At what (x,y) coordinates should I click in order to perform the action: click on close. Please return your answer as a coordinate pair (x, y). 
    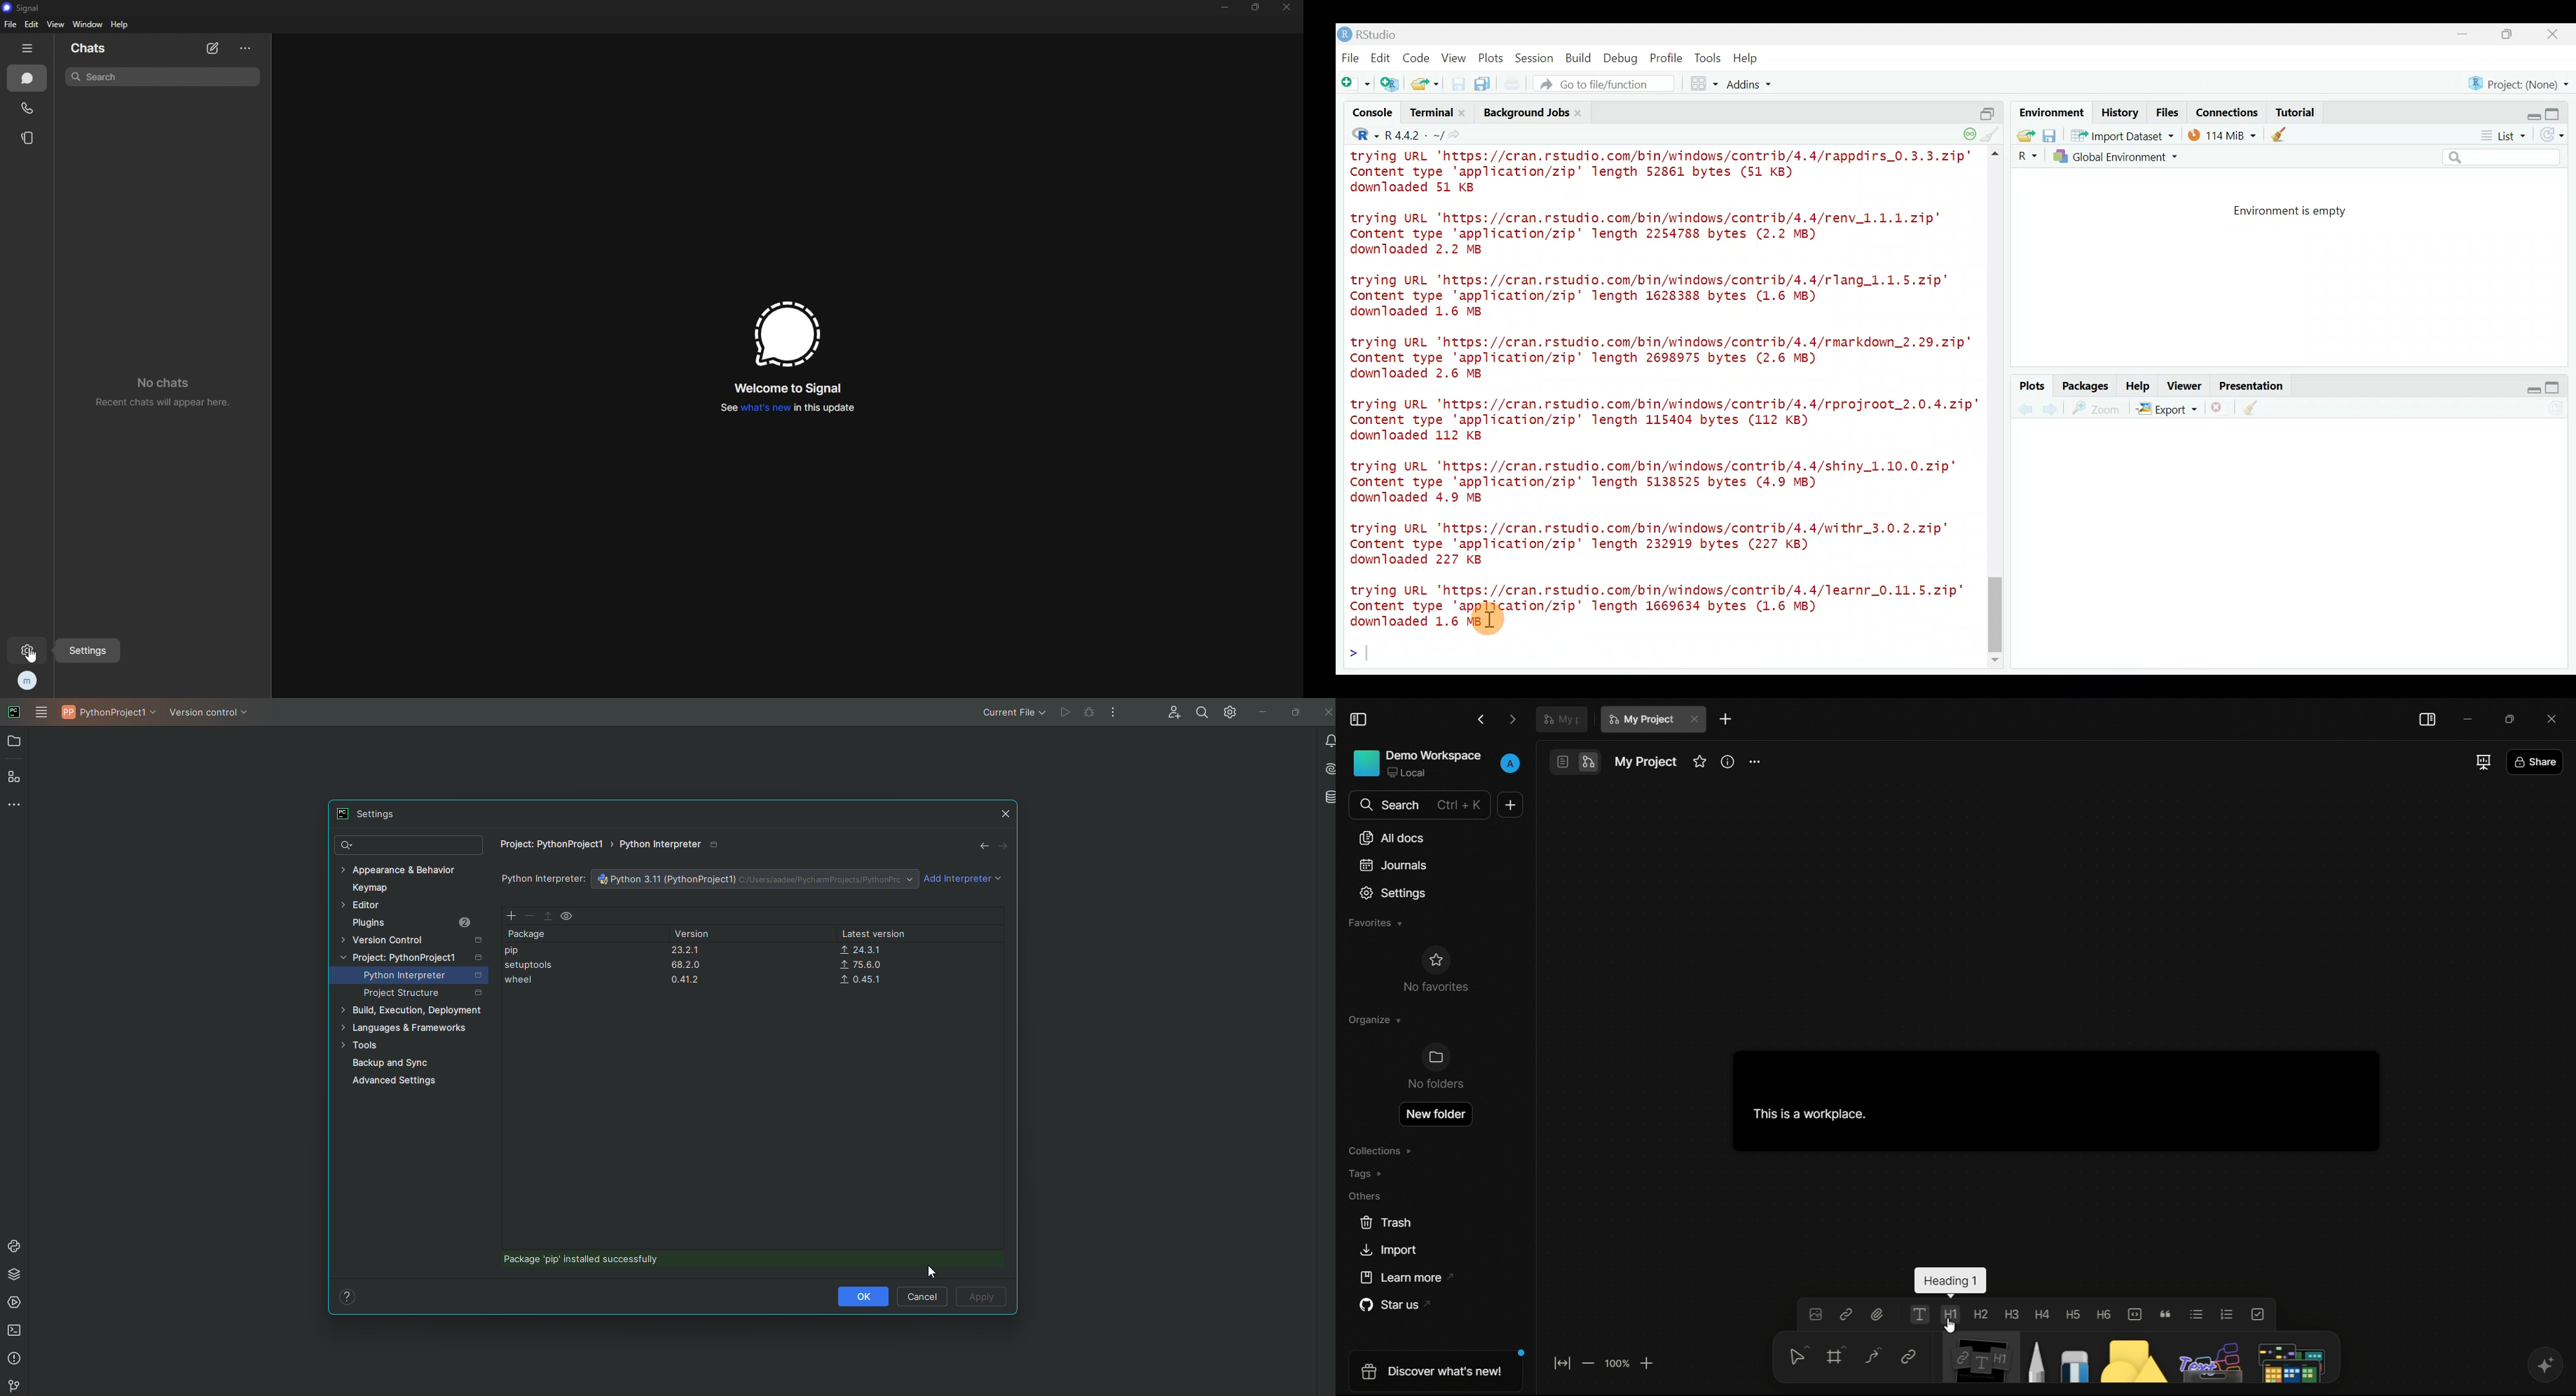
    Looking at the image, I should click on (2554, 36).